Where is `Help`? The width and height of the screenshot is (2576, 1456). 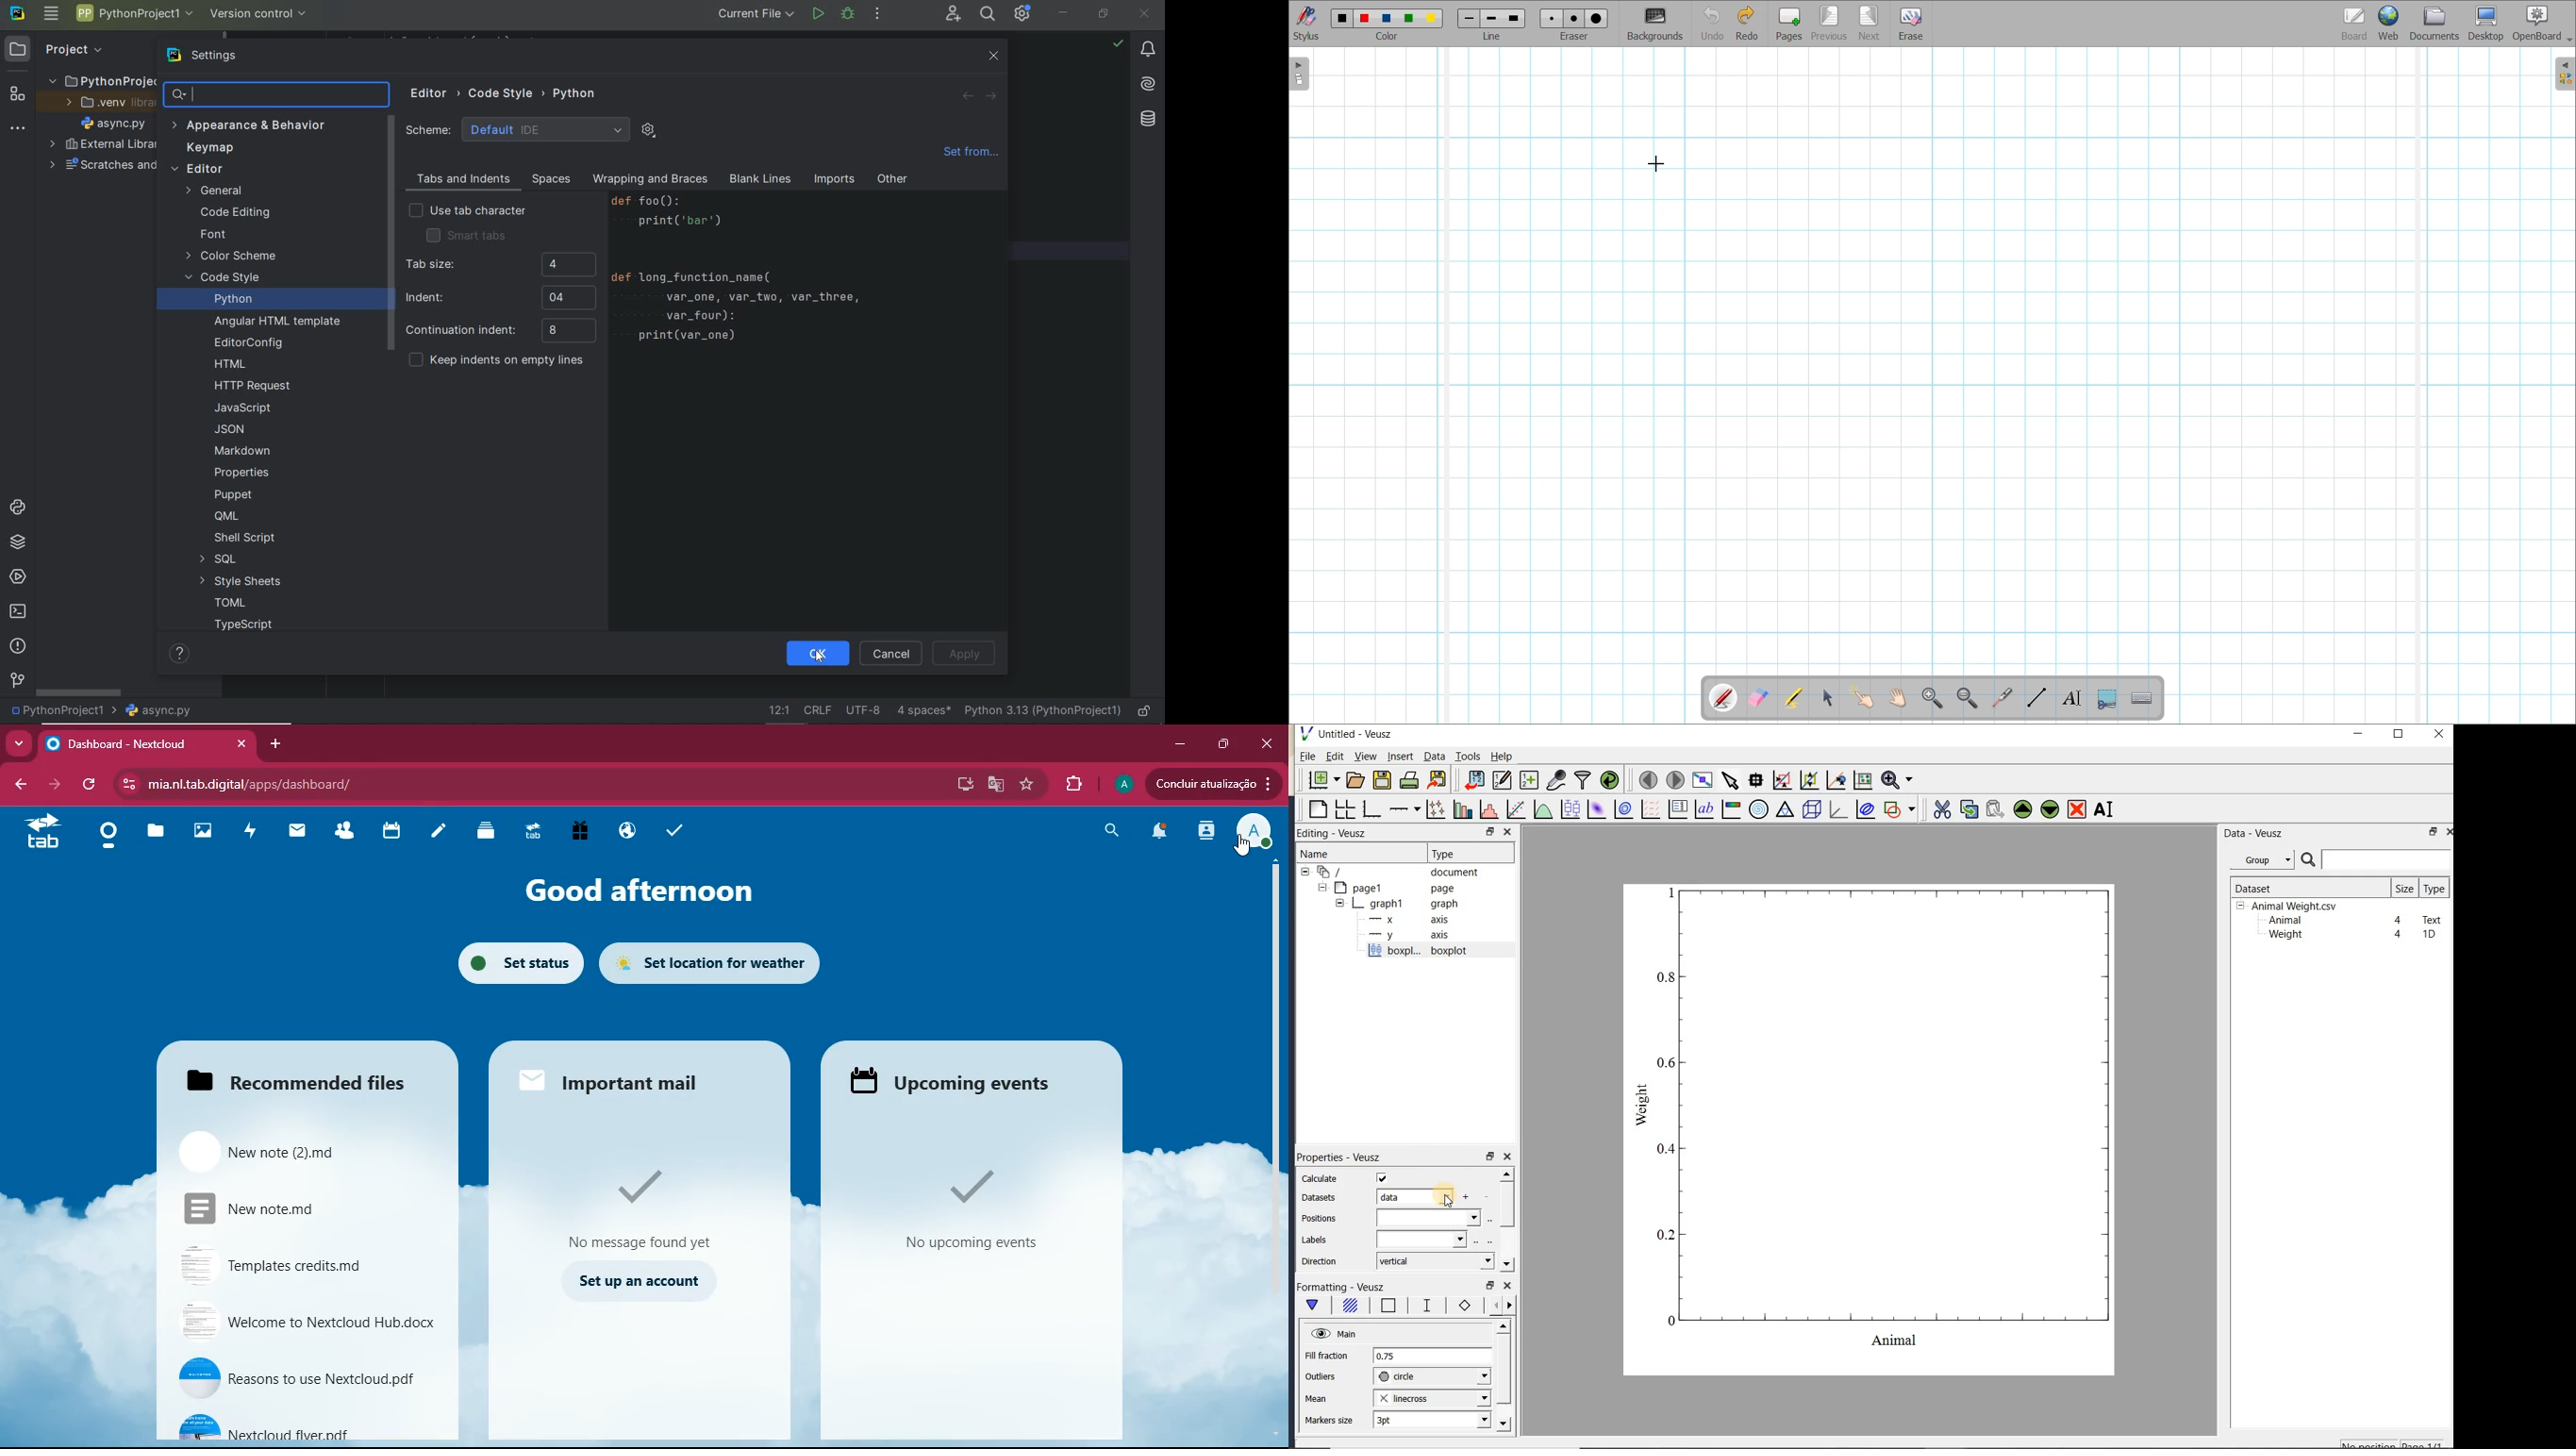 Help is located at coordinates (1501, 756).